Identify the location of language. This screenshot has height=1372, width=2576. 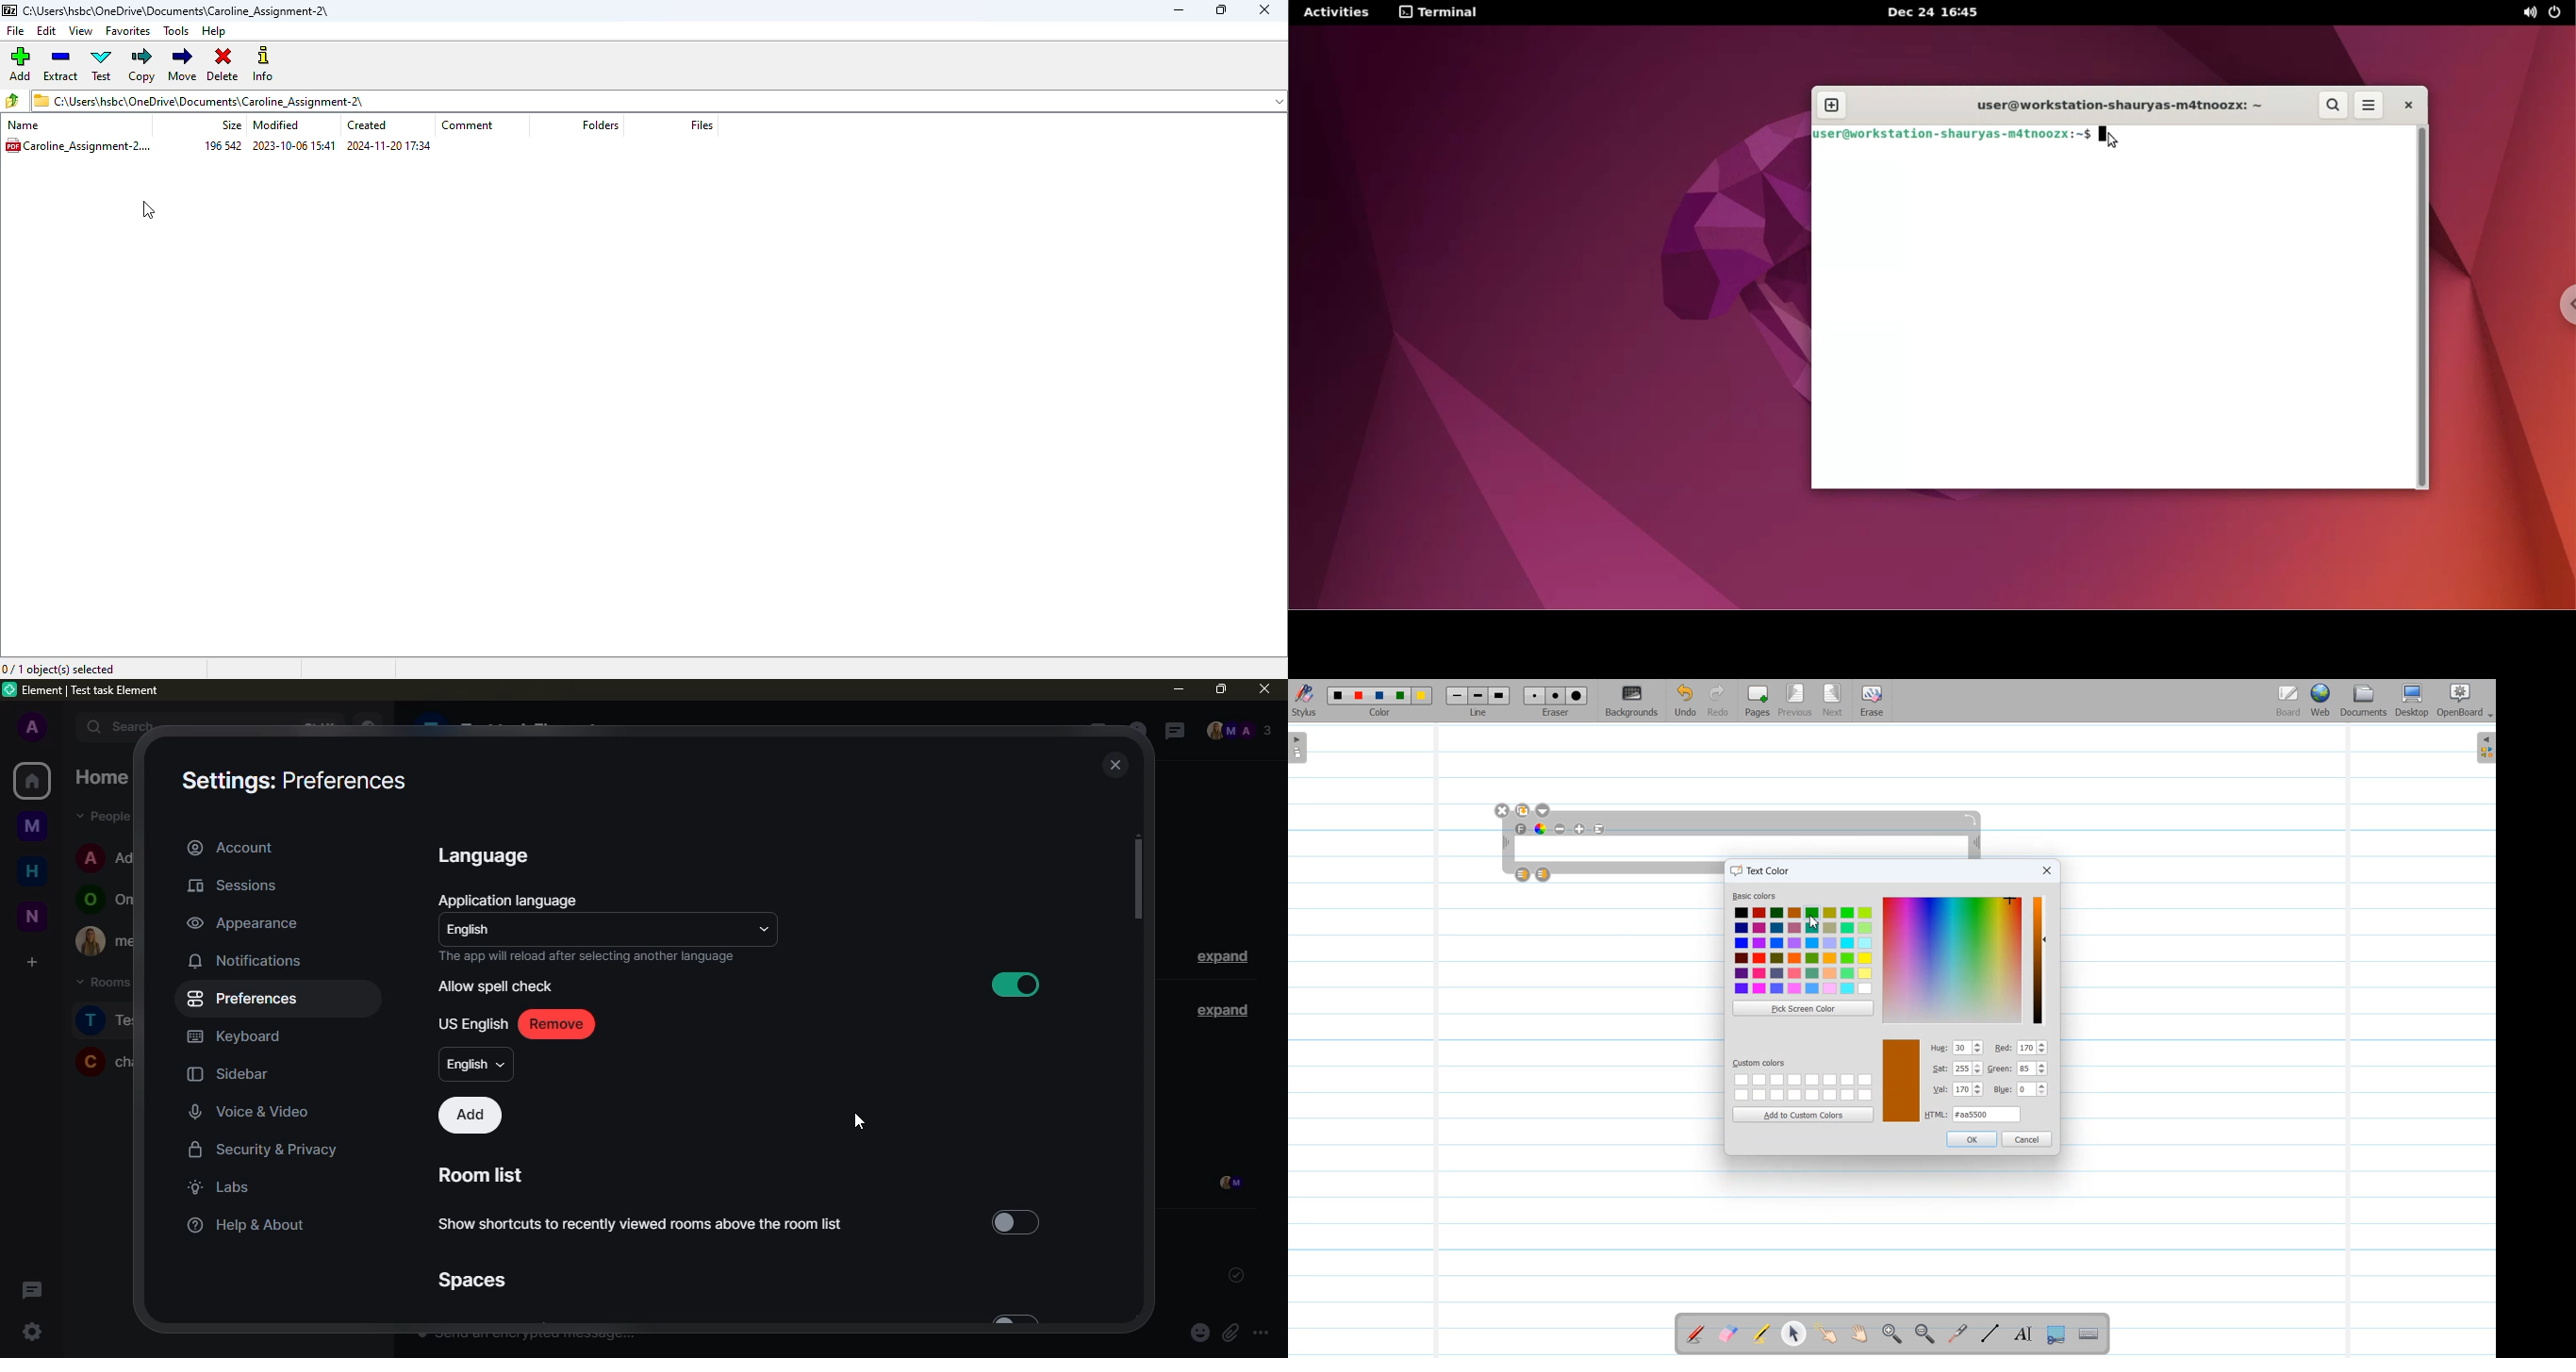
(484, 857).